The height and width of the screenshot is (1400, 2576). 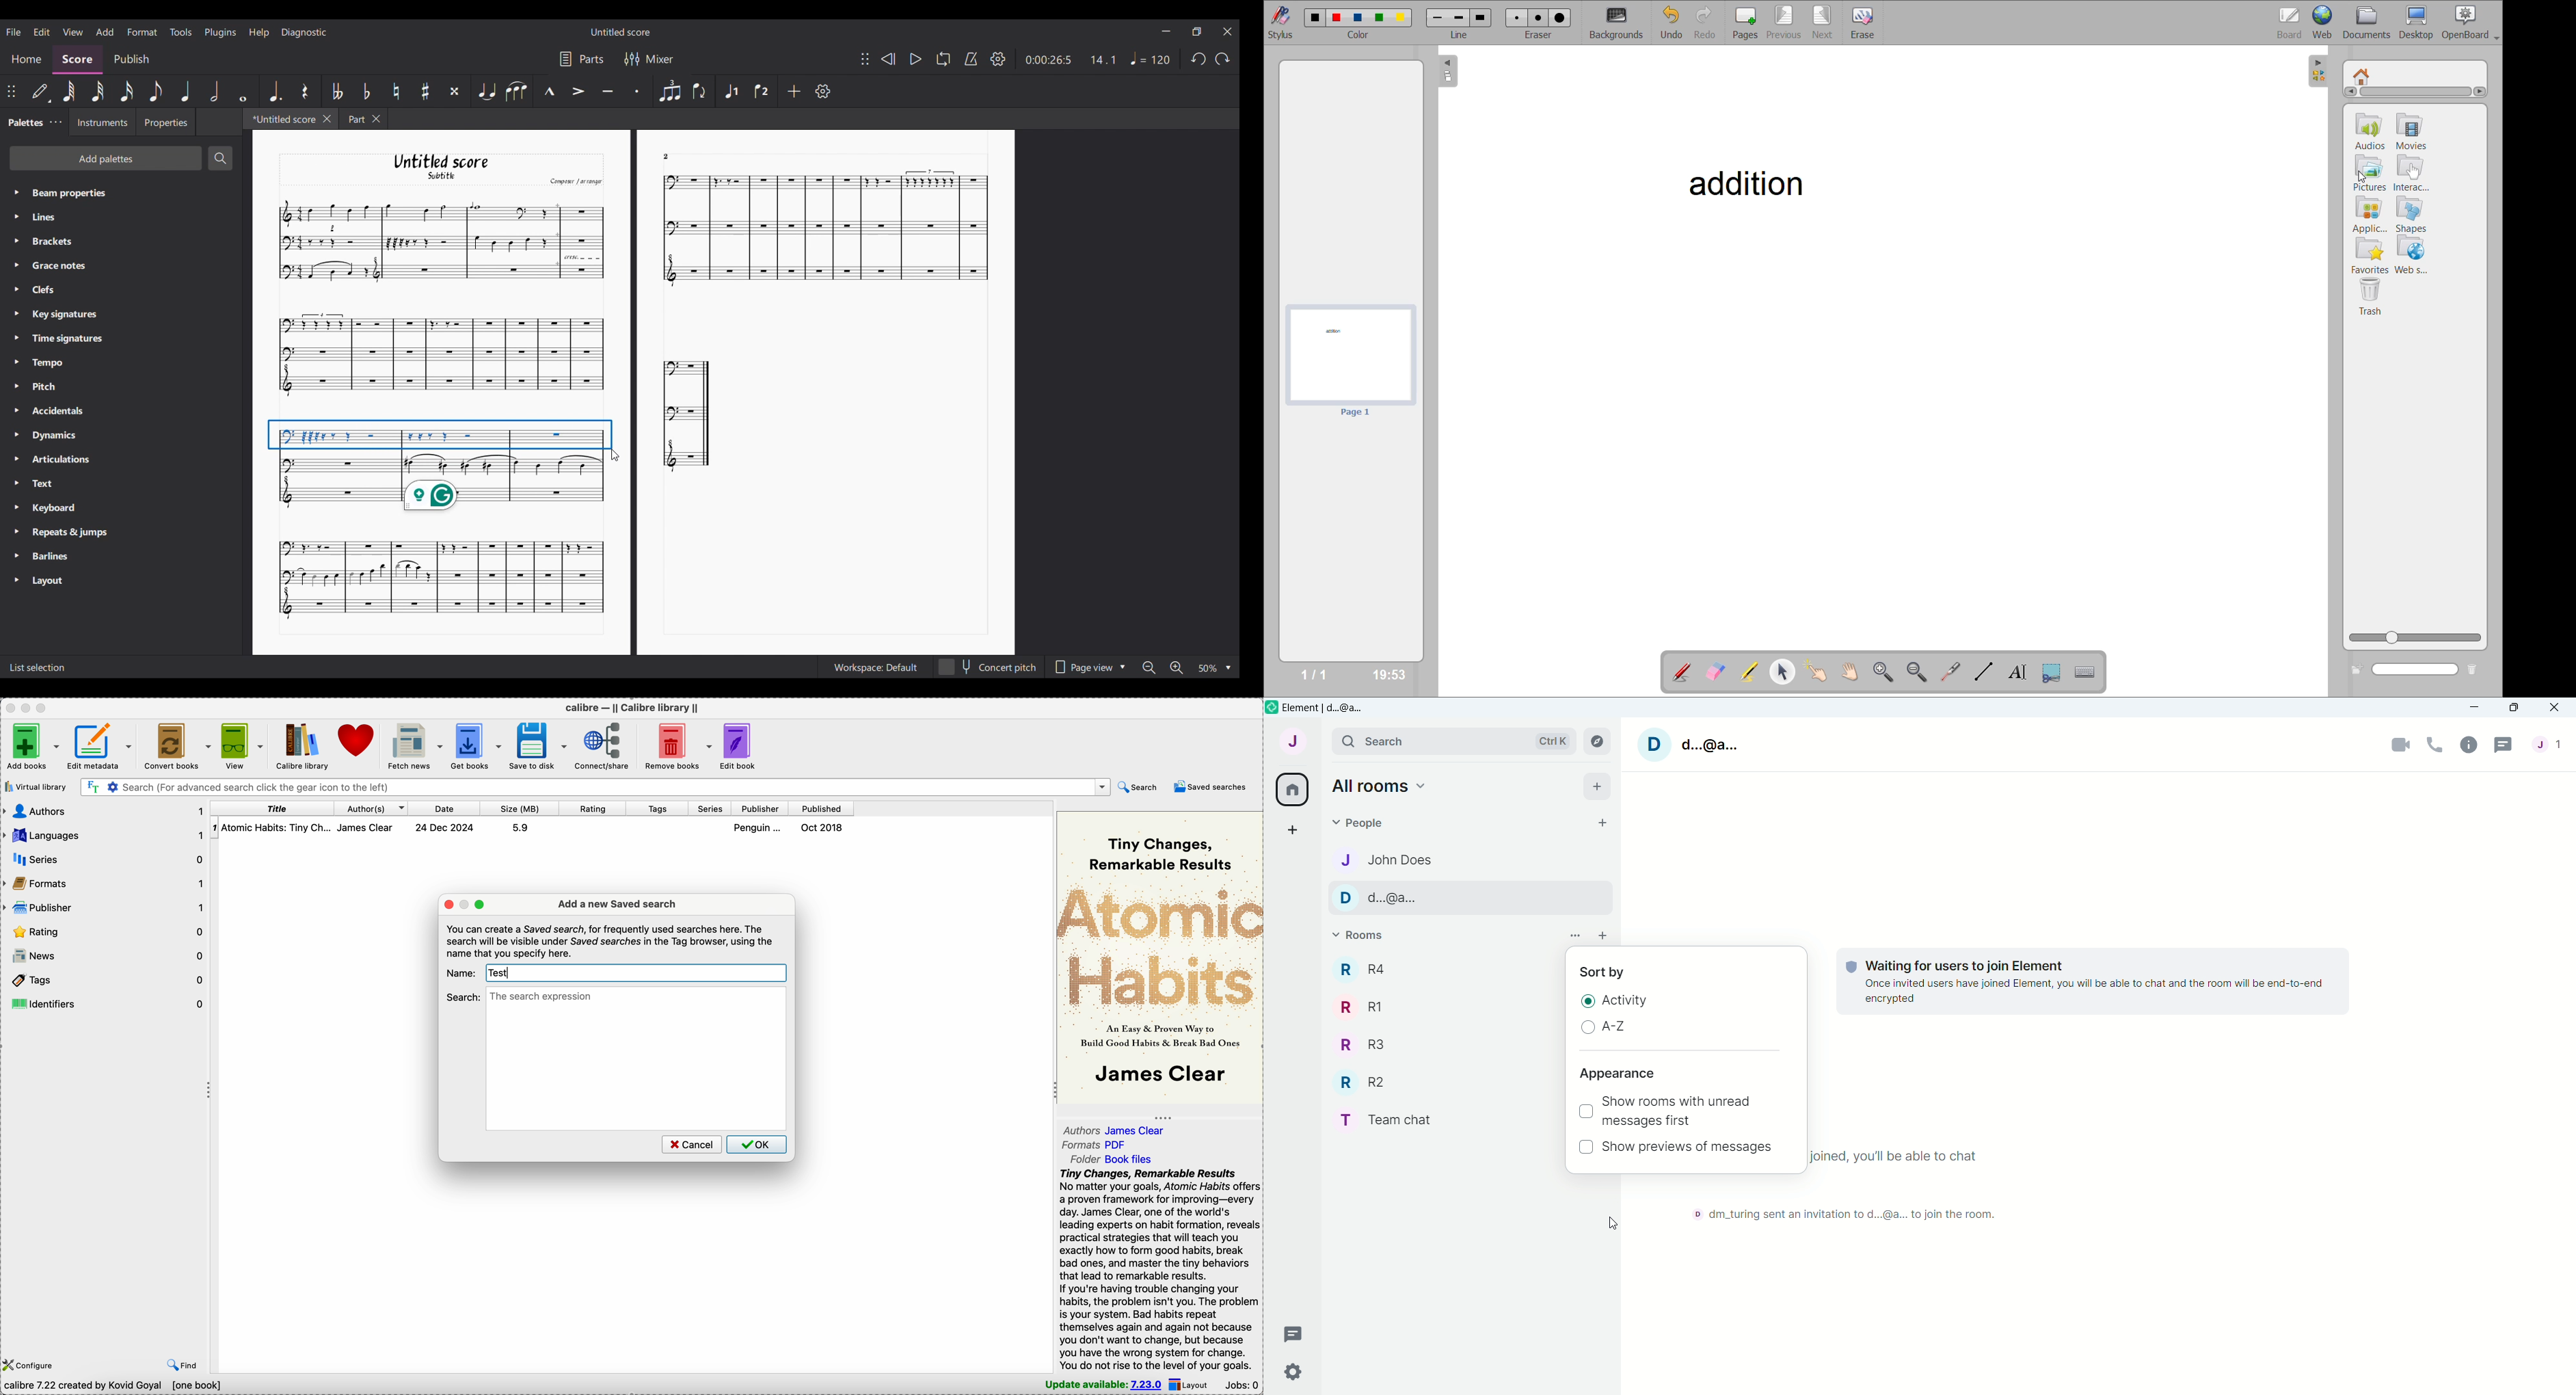 I want to click on workspace Default, so click(x=873, y=668).